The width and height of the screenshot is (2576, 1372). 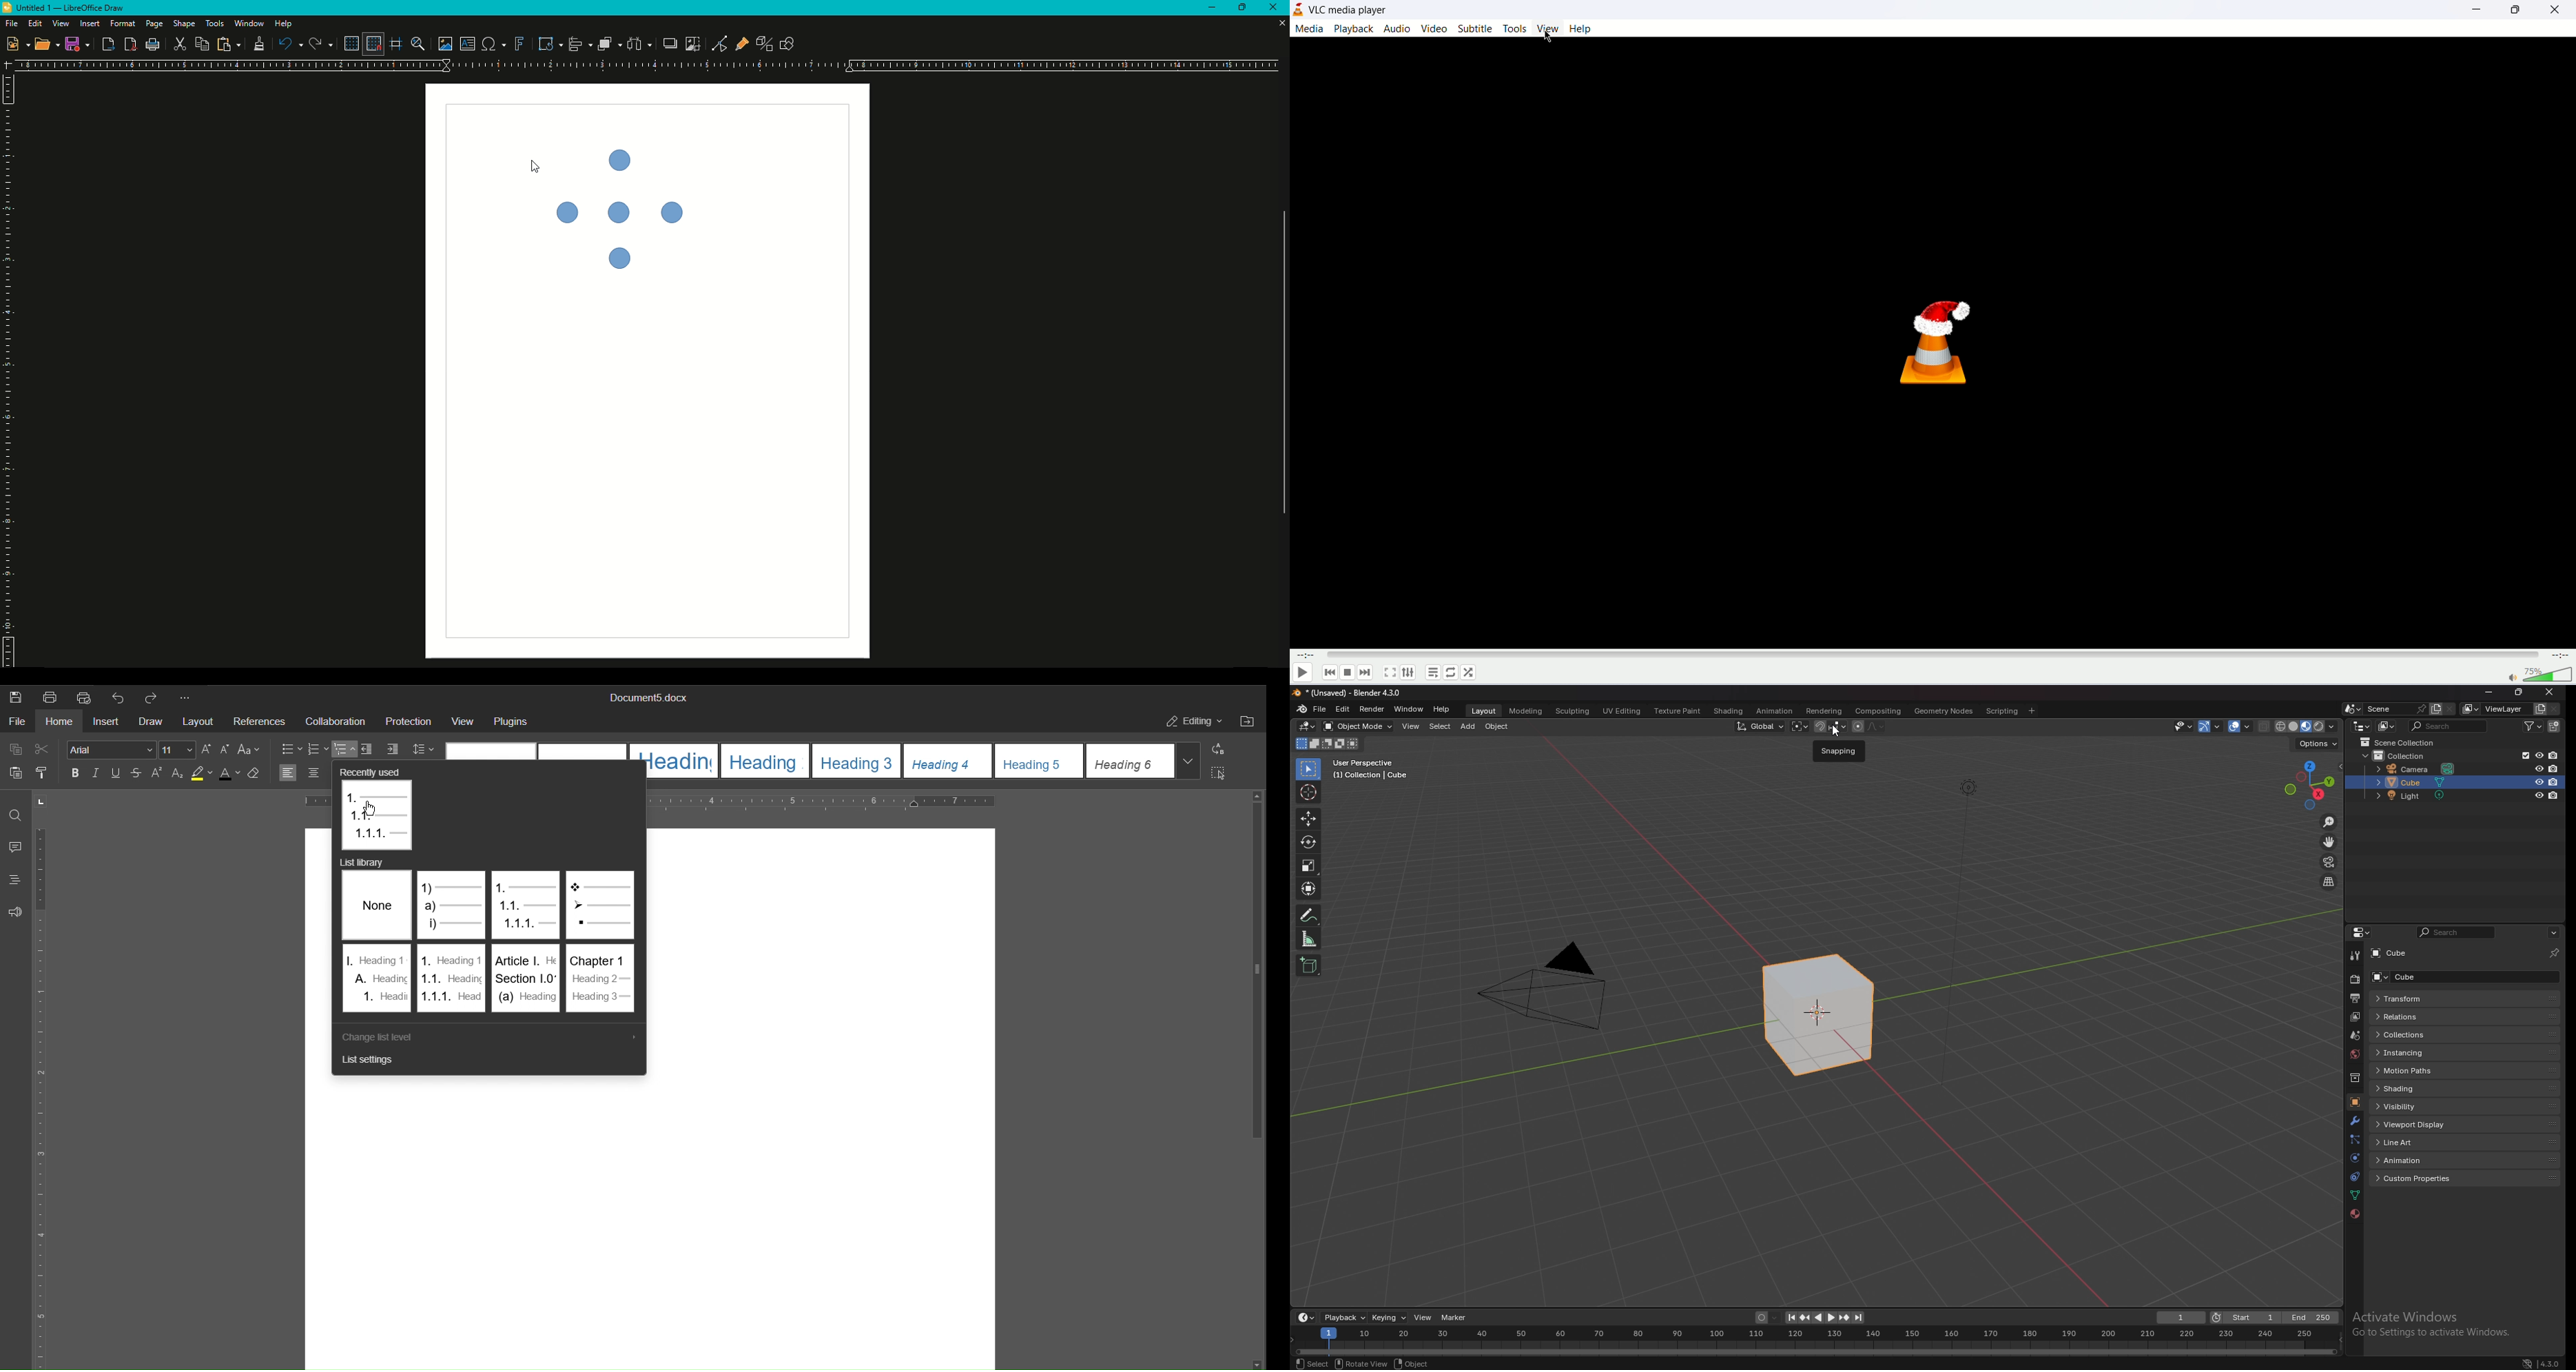 I want to click on tools, so click(x=1516, y=29).